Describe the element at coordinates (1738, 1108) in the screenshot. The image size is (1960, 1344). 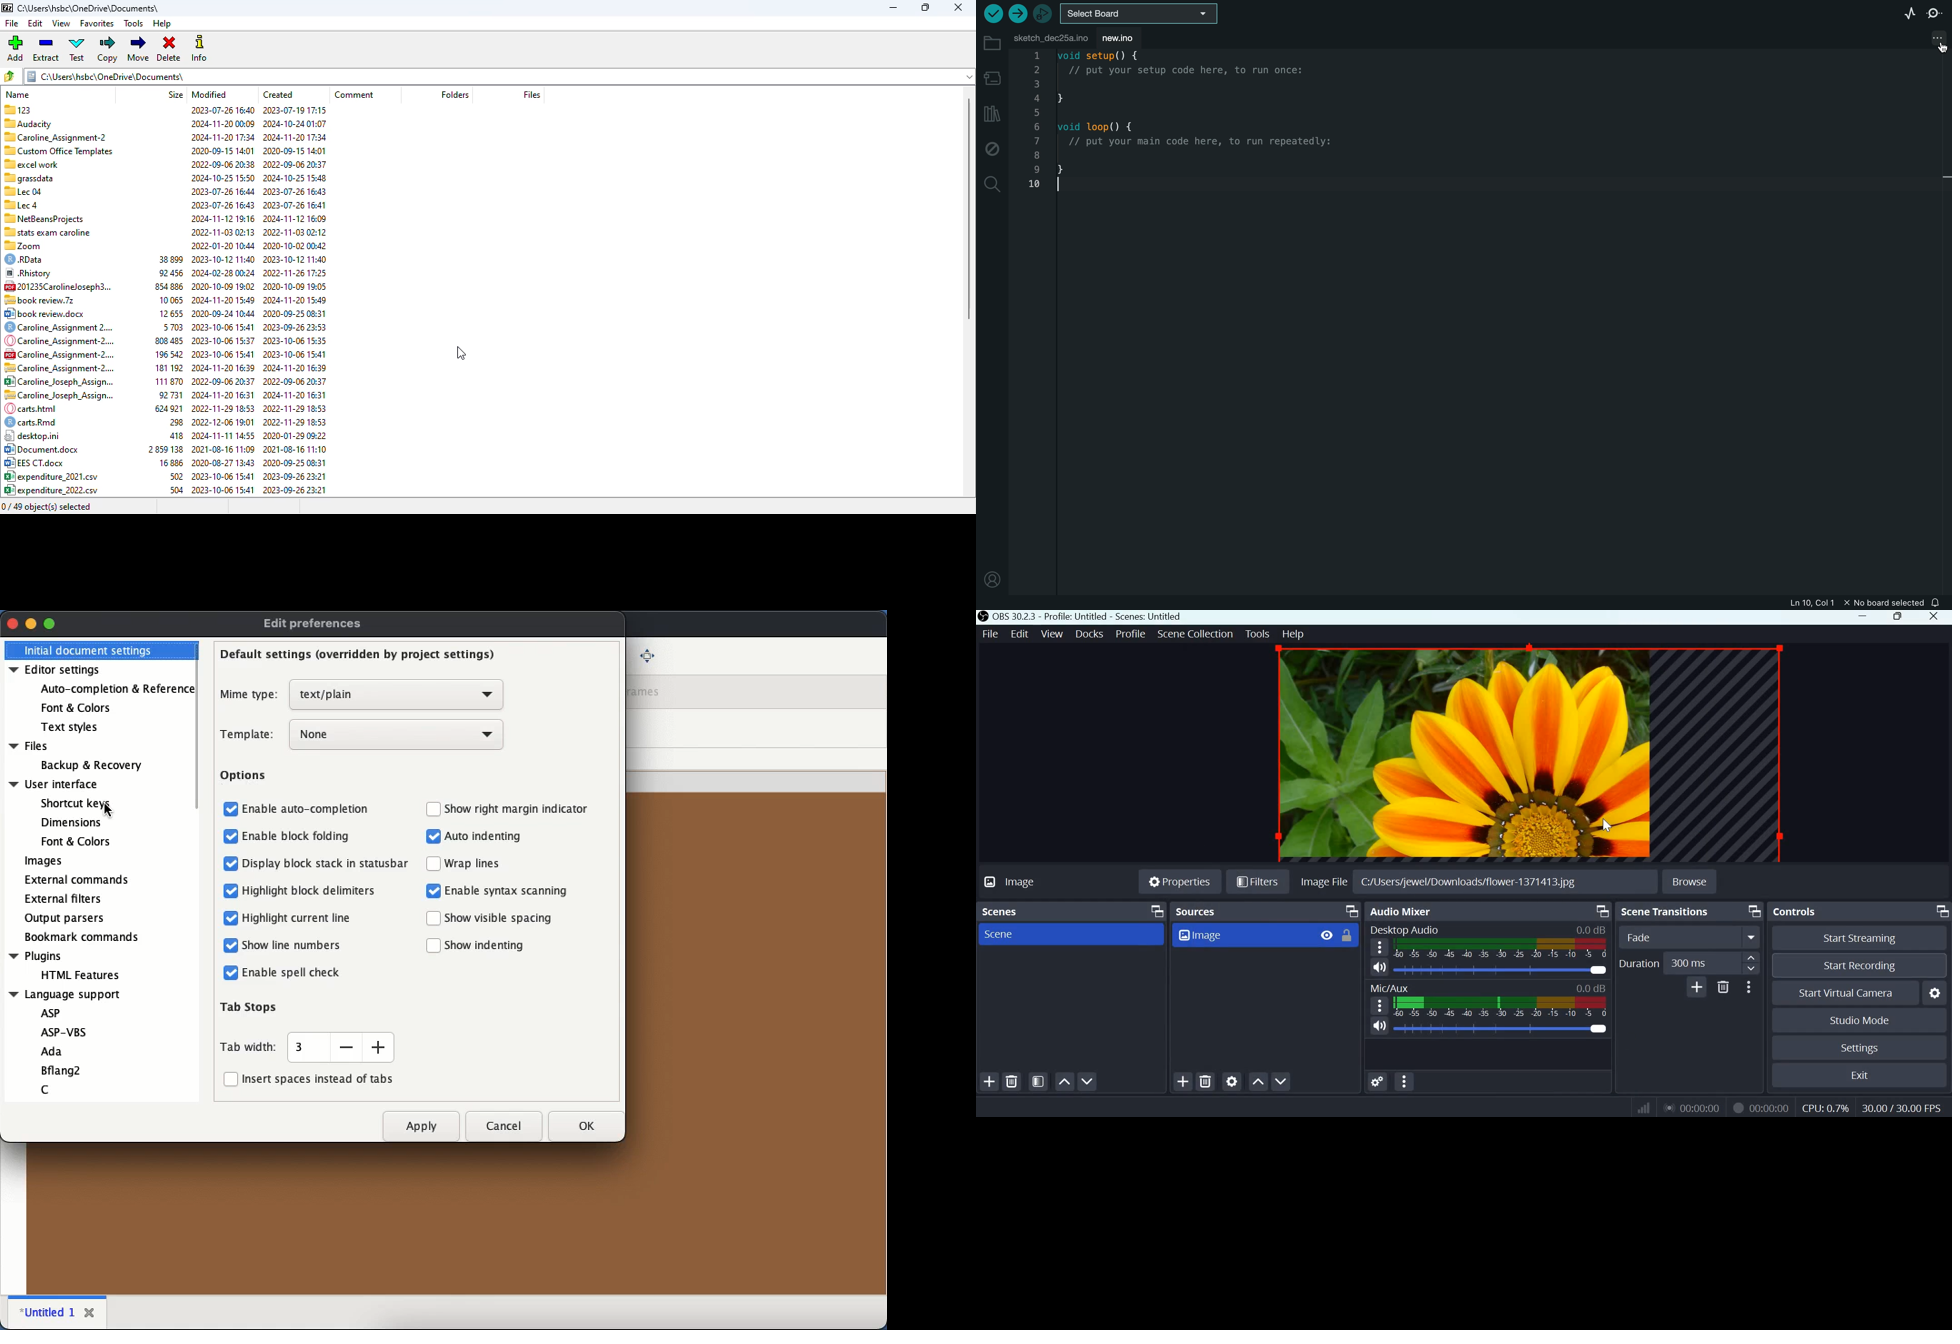
I see `Recording Status Icon` at that location.